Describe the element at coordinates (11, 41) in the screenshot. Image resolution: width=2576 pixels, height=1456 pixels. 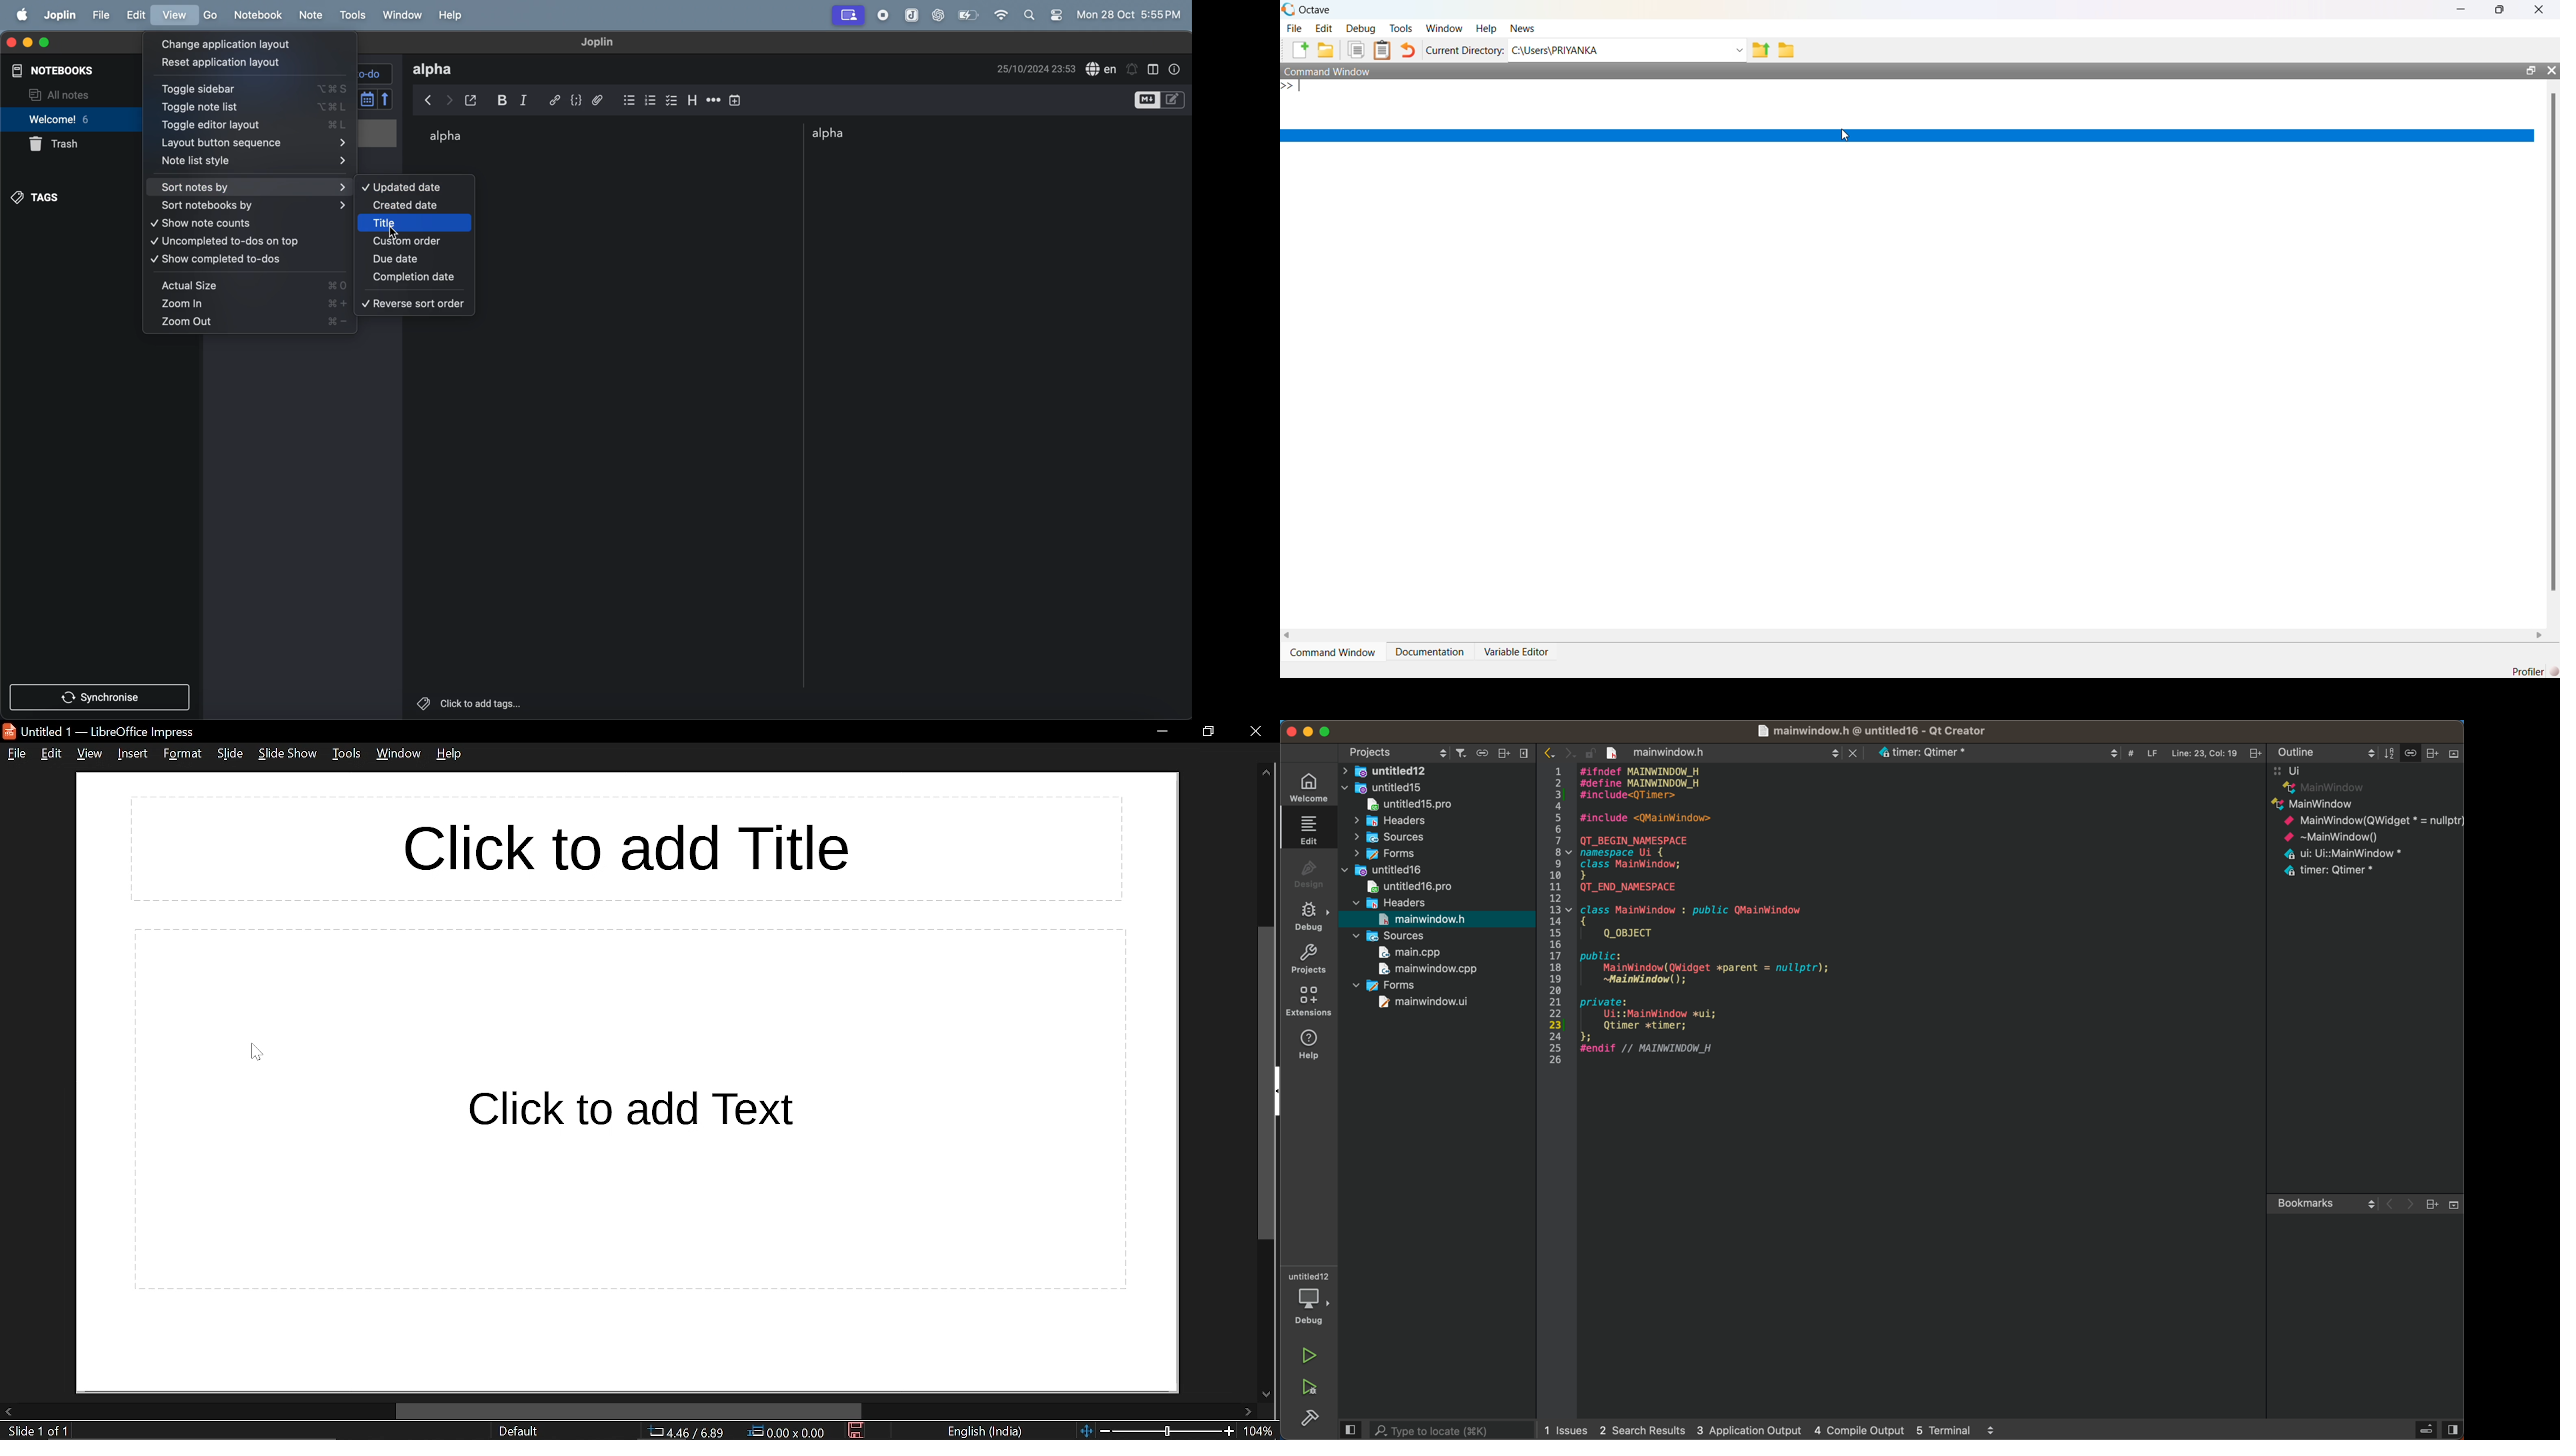
I see `close` at that location.